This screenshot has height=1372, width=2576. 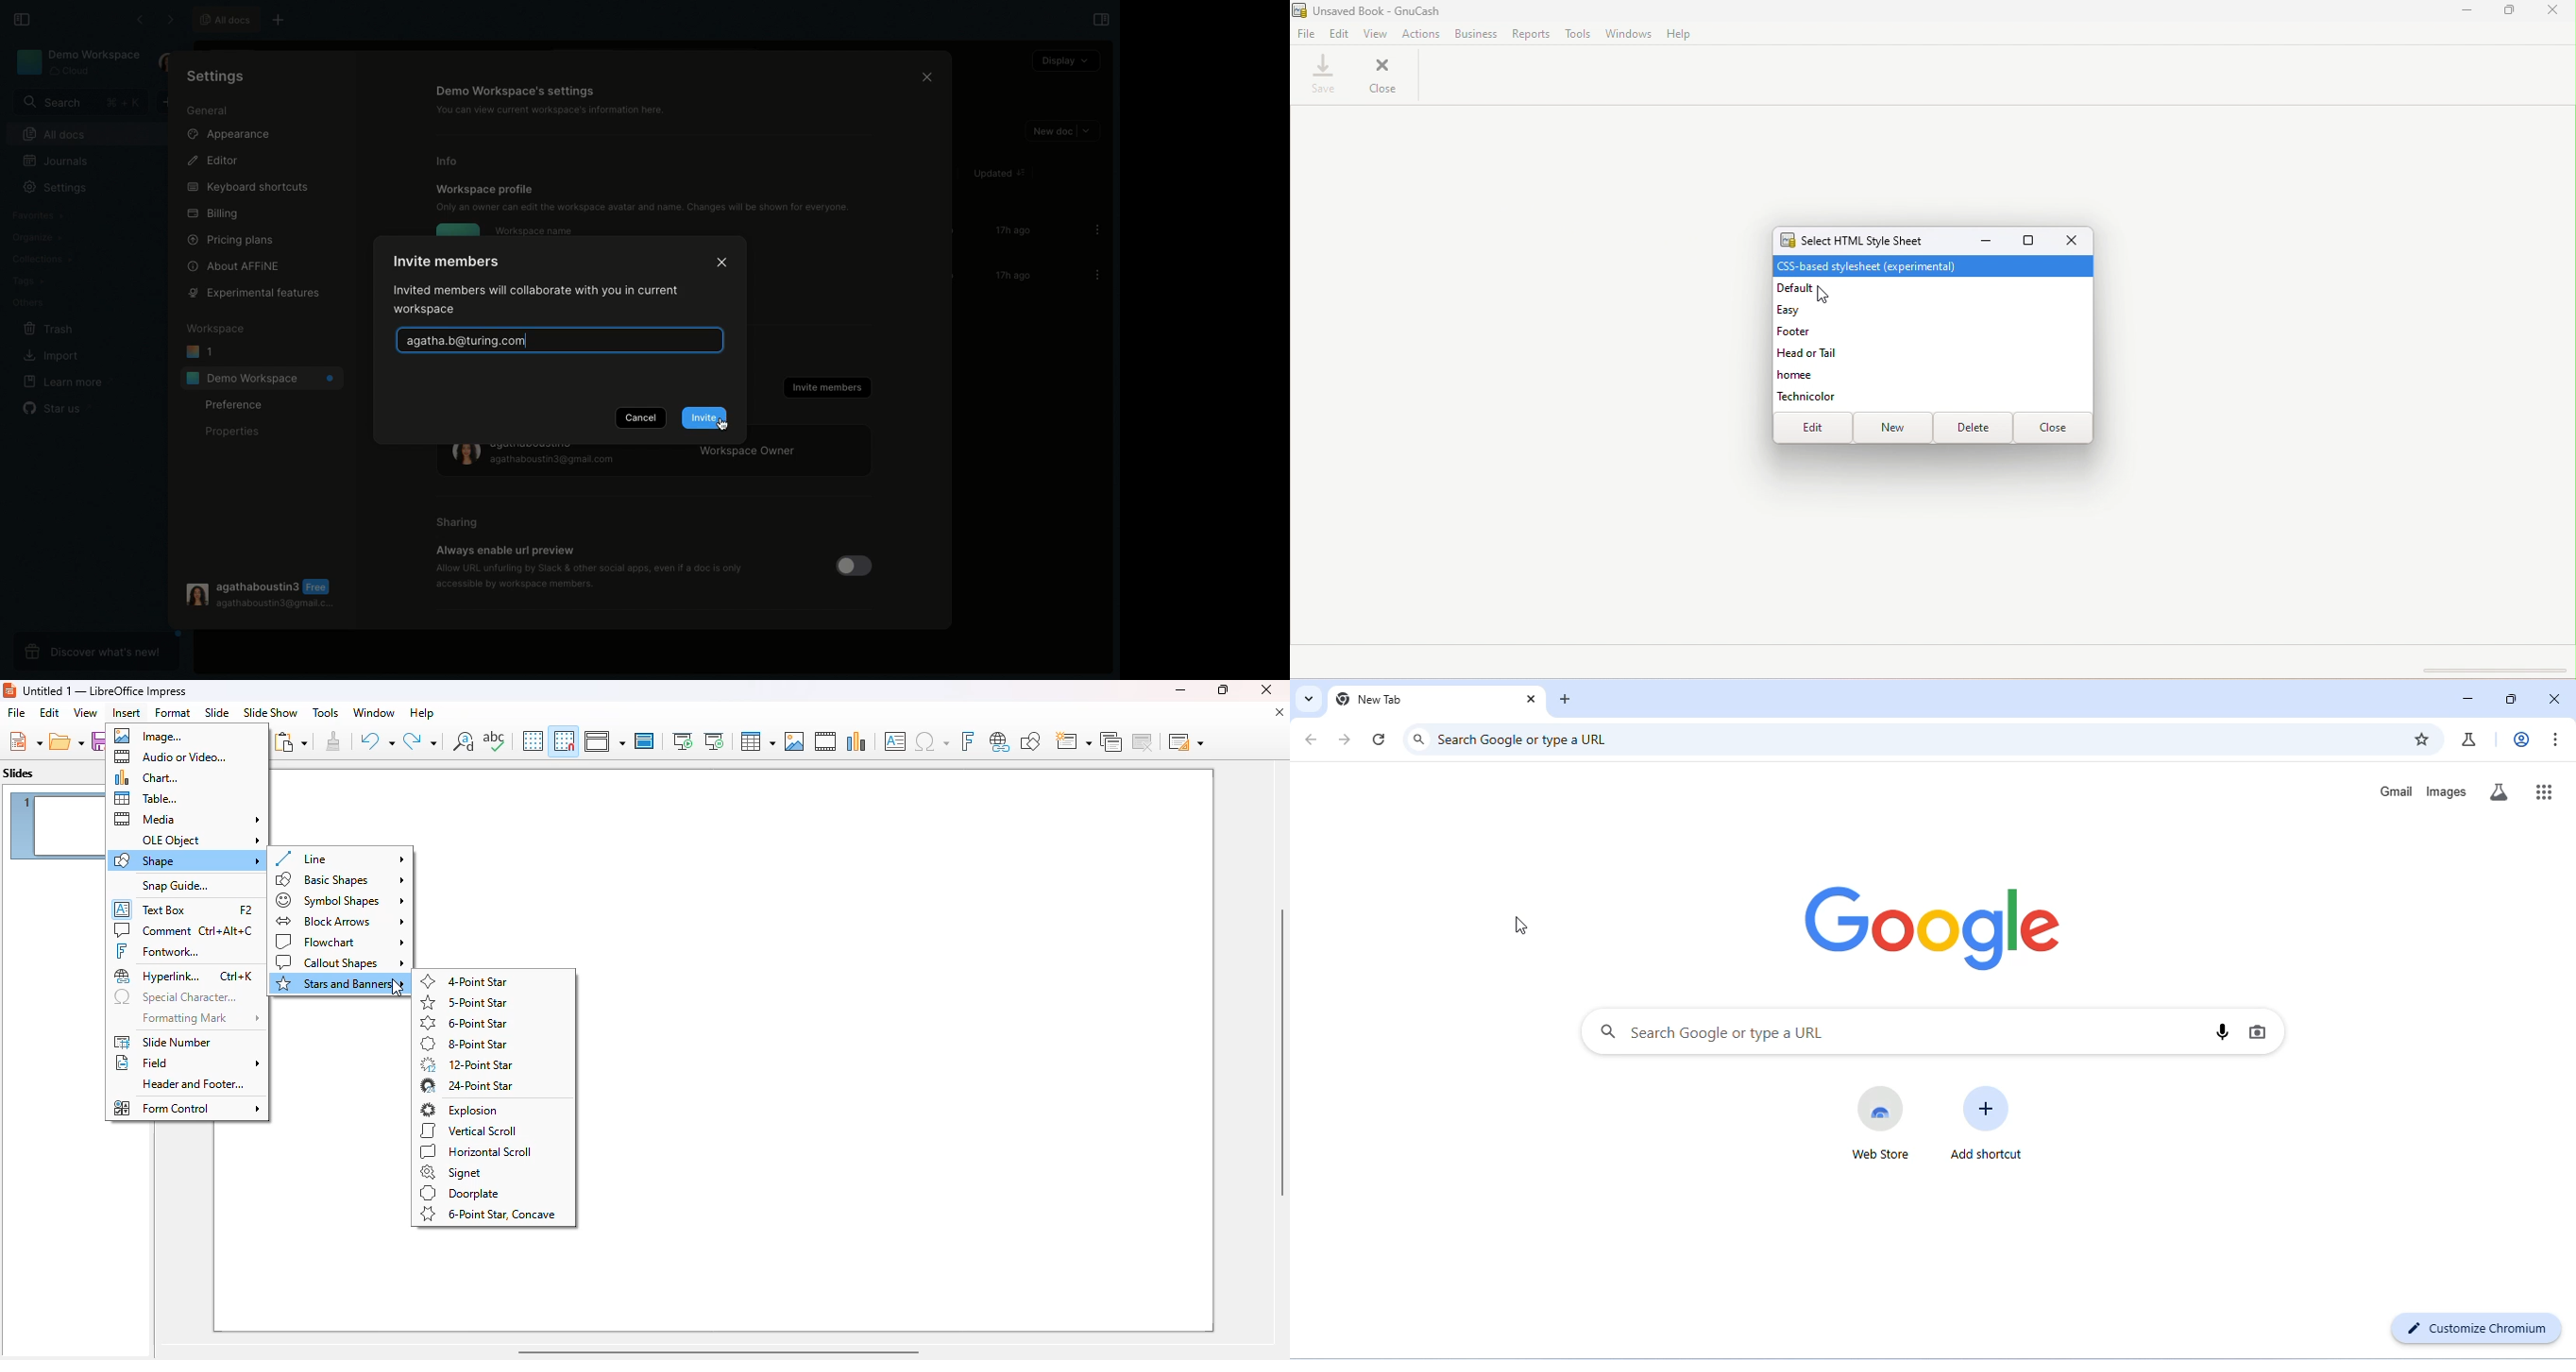 I want to click on Invite members, so click(x=443, y=262).